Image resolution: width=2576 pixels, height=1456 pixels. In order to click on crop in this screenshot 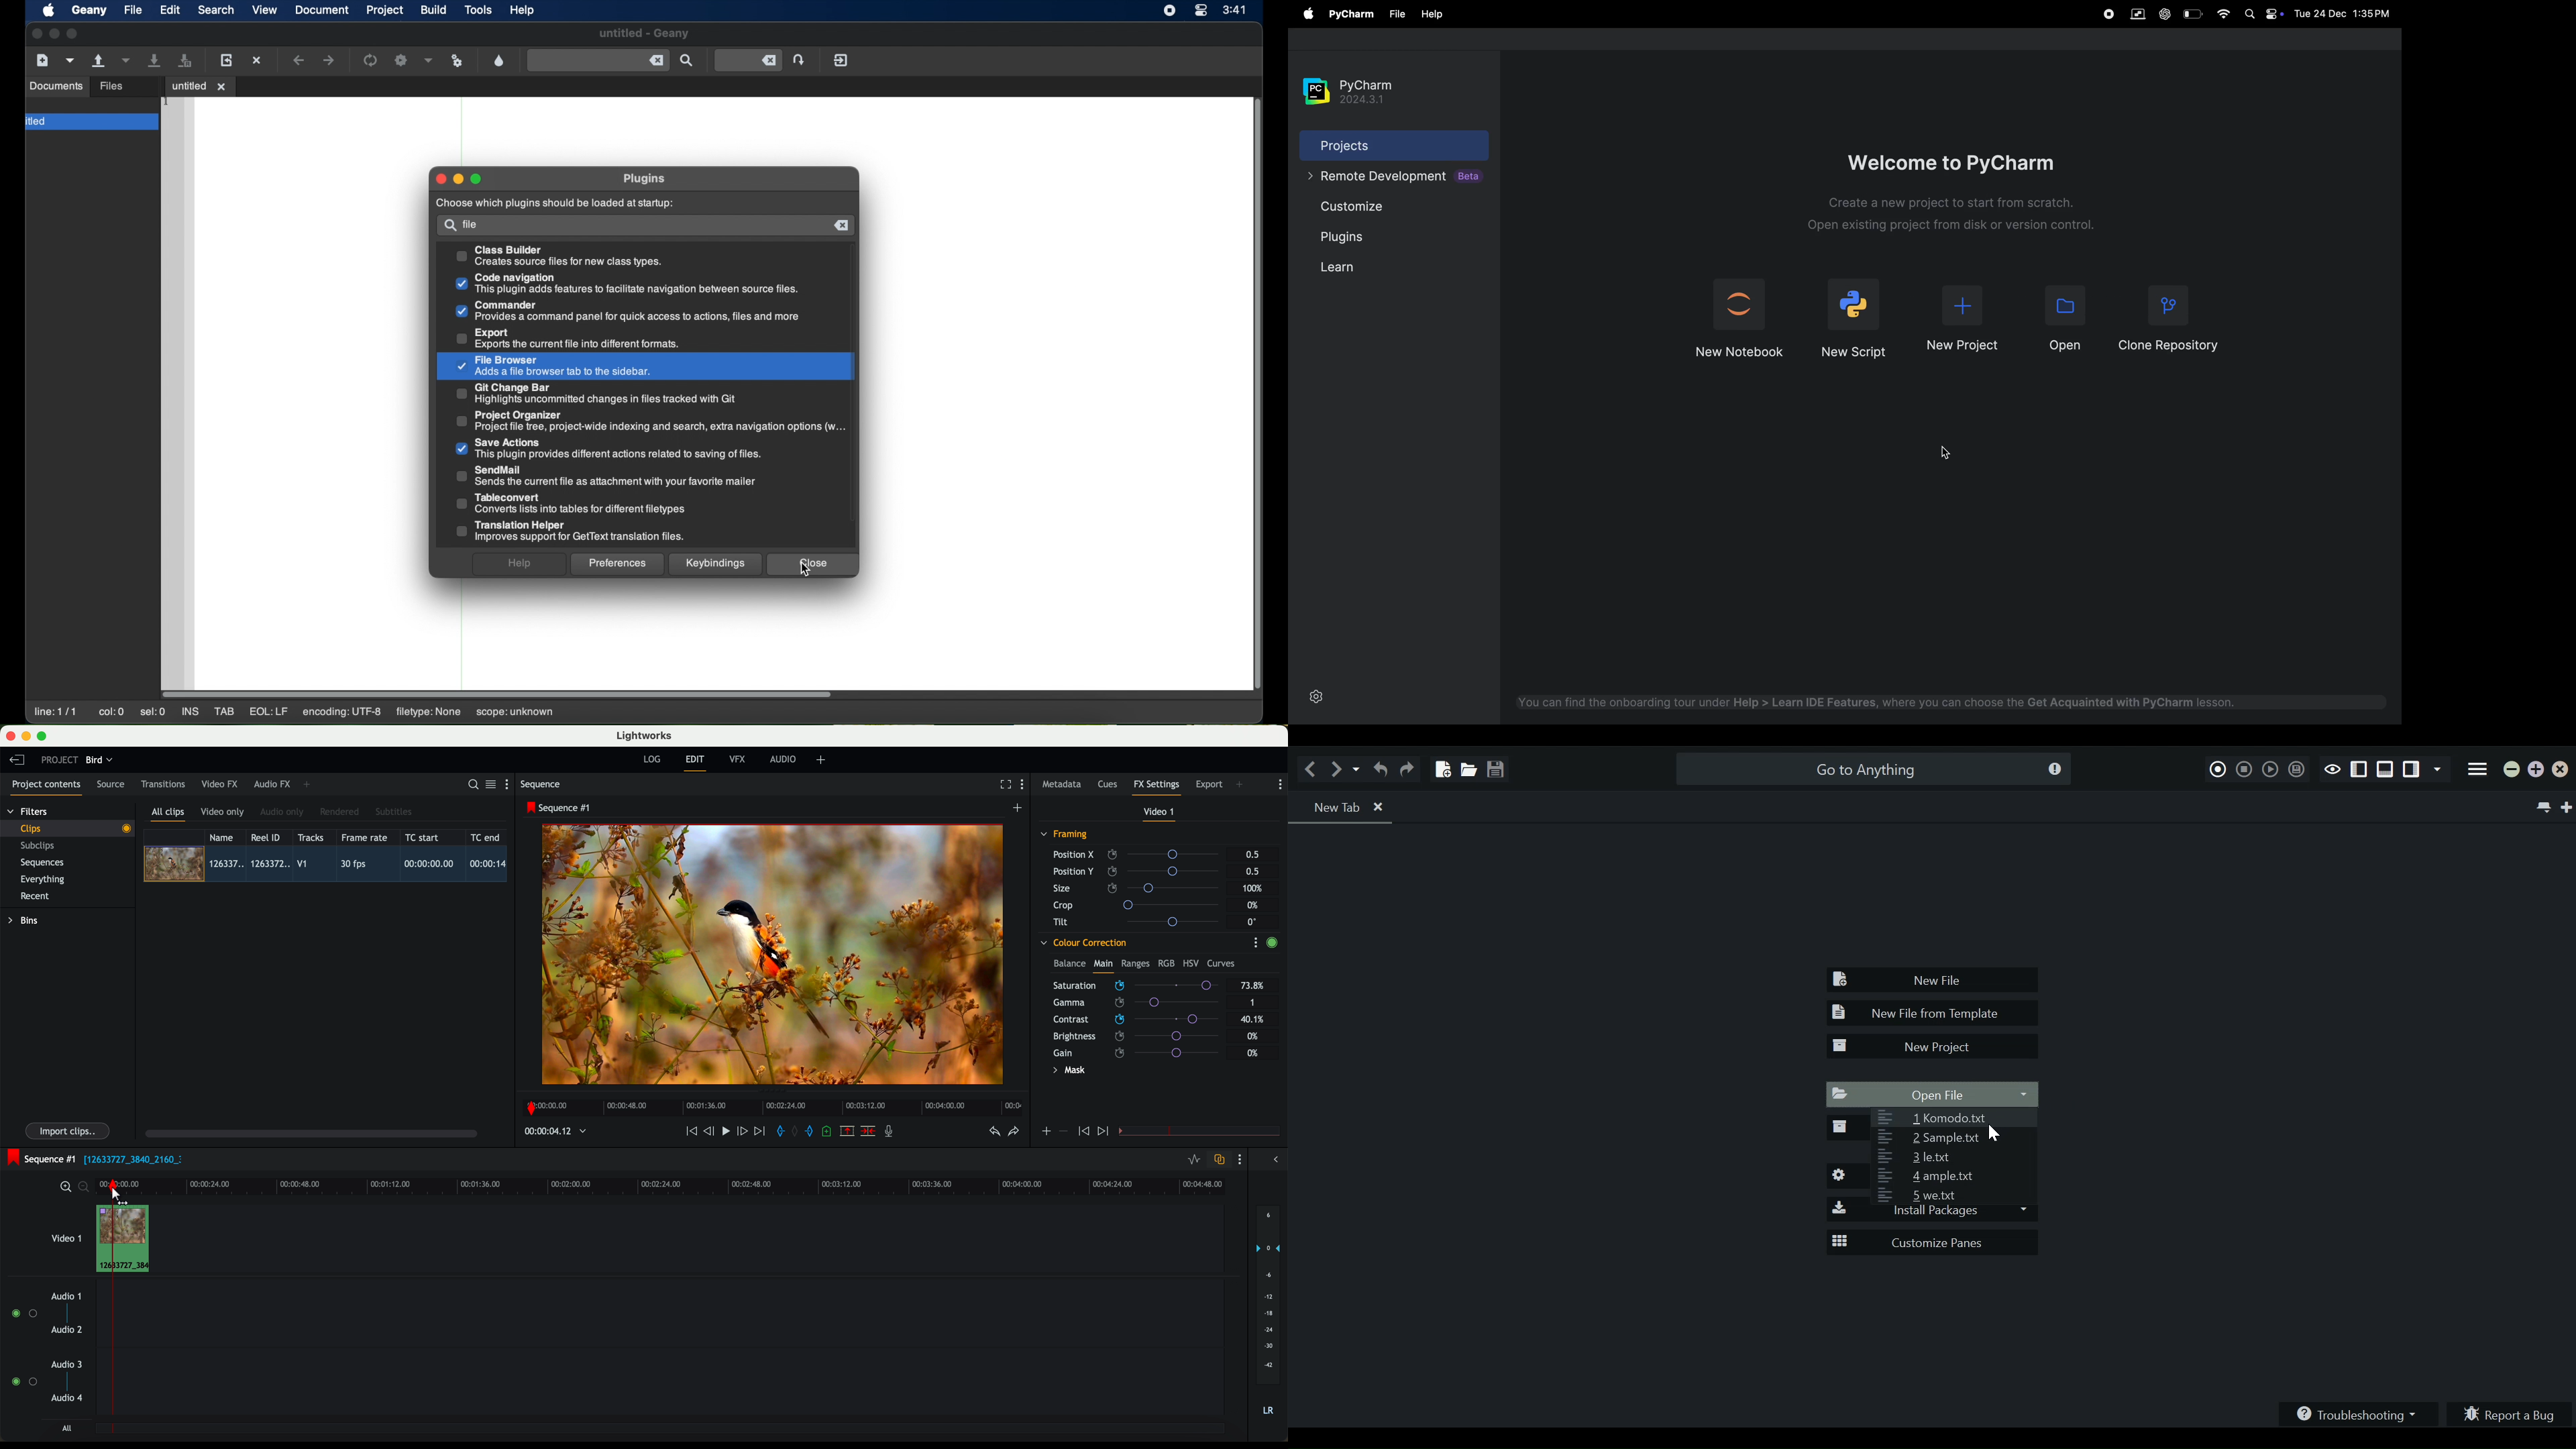, I will do `click(1140, 905)`.